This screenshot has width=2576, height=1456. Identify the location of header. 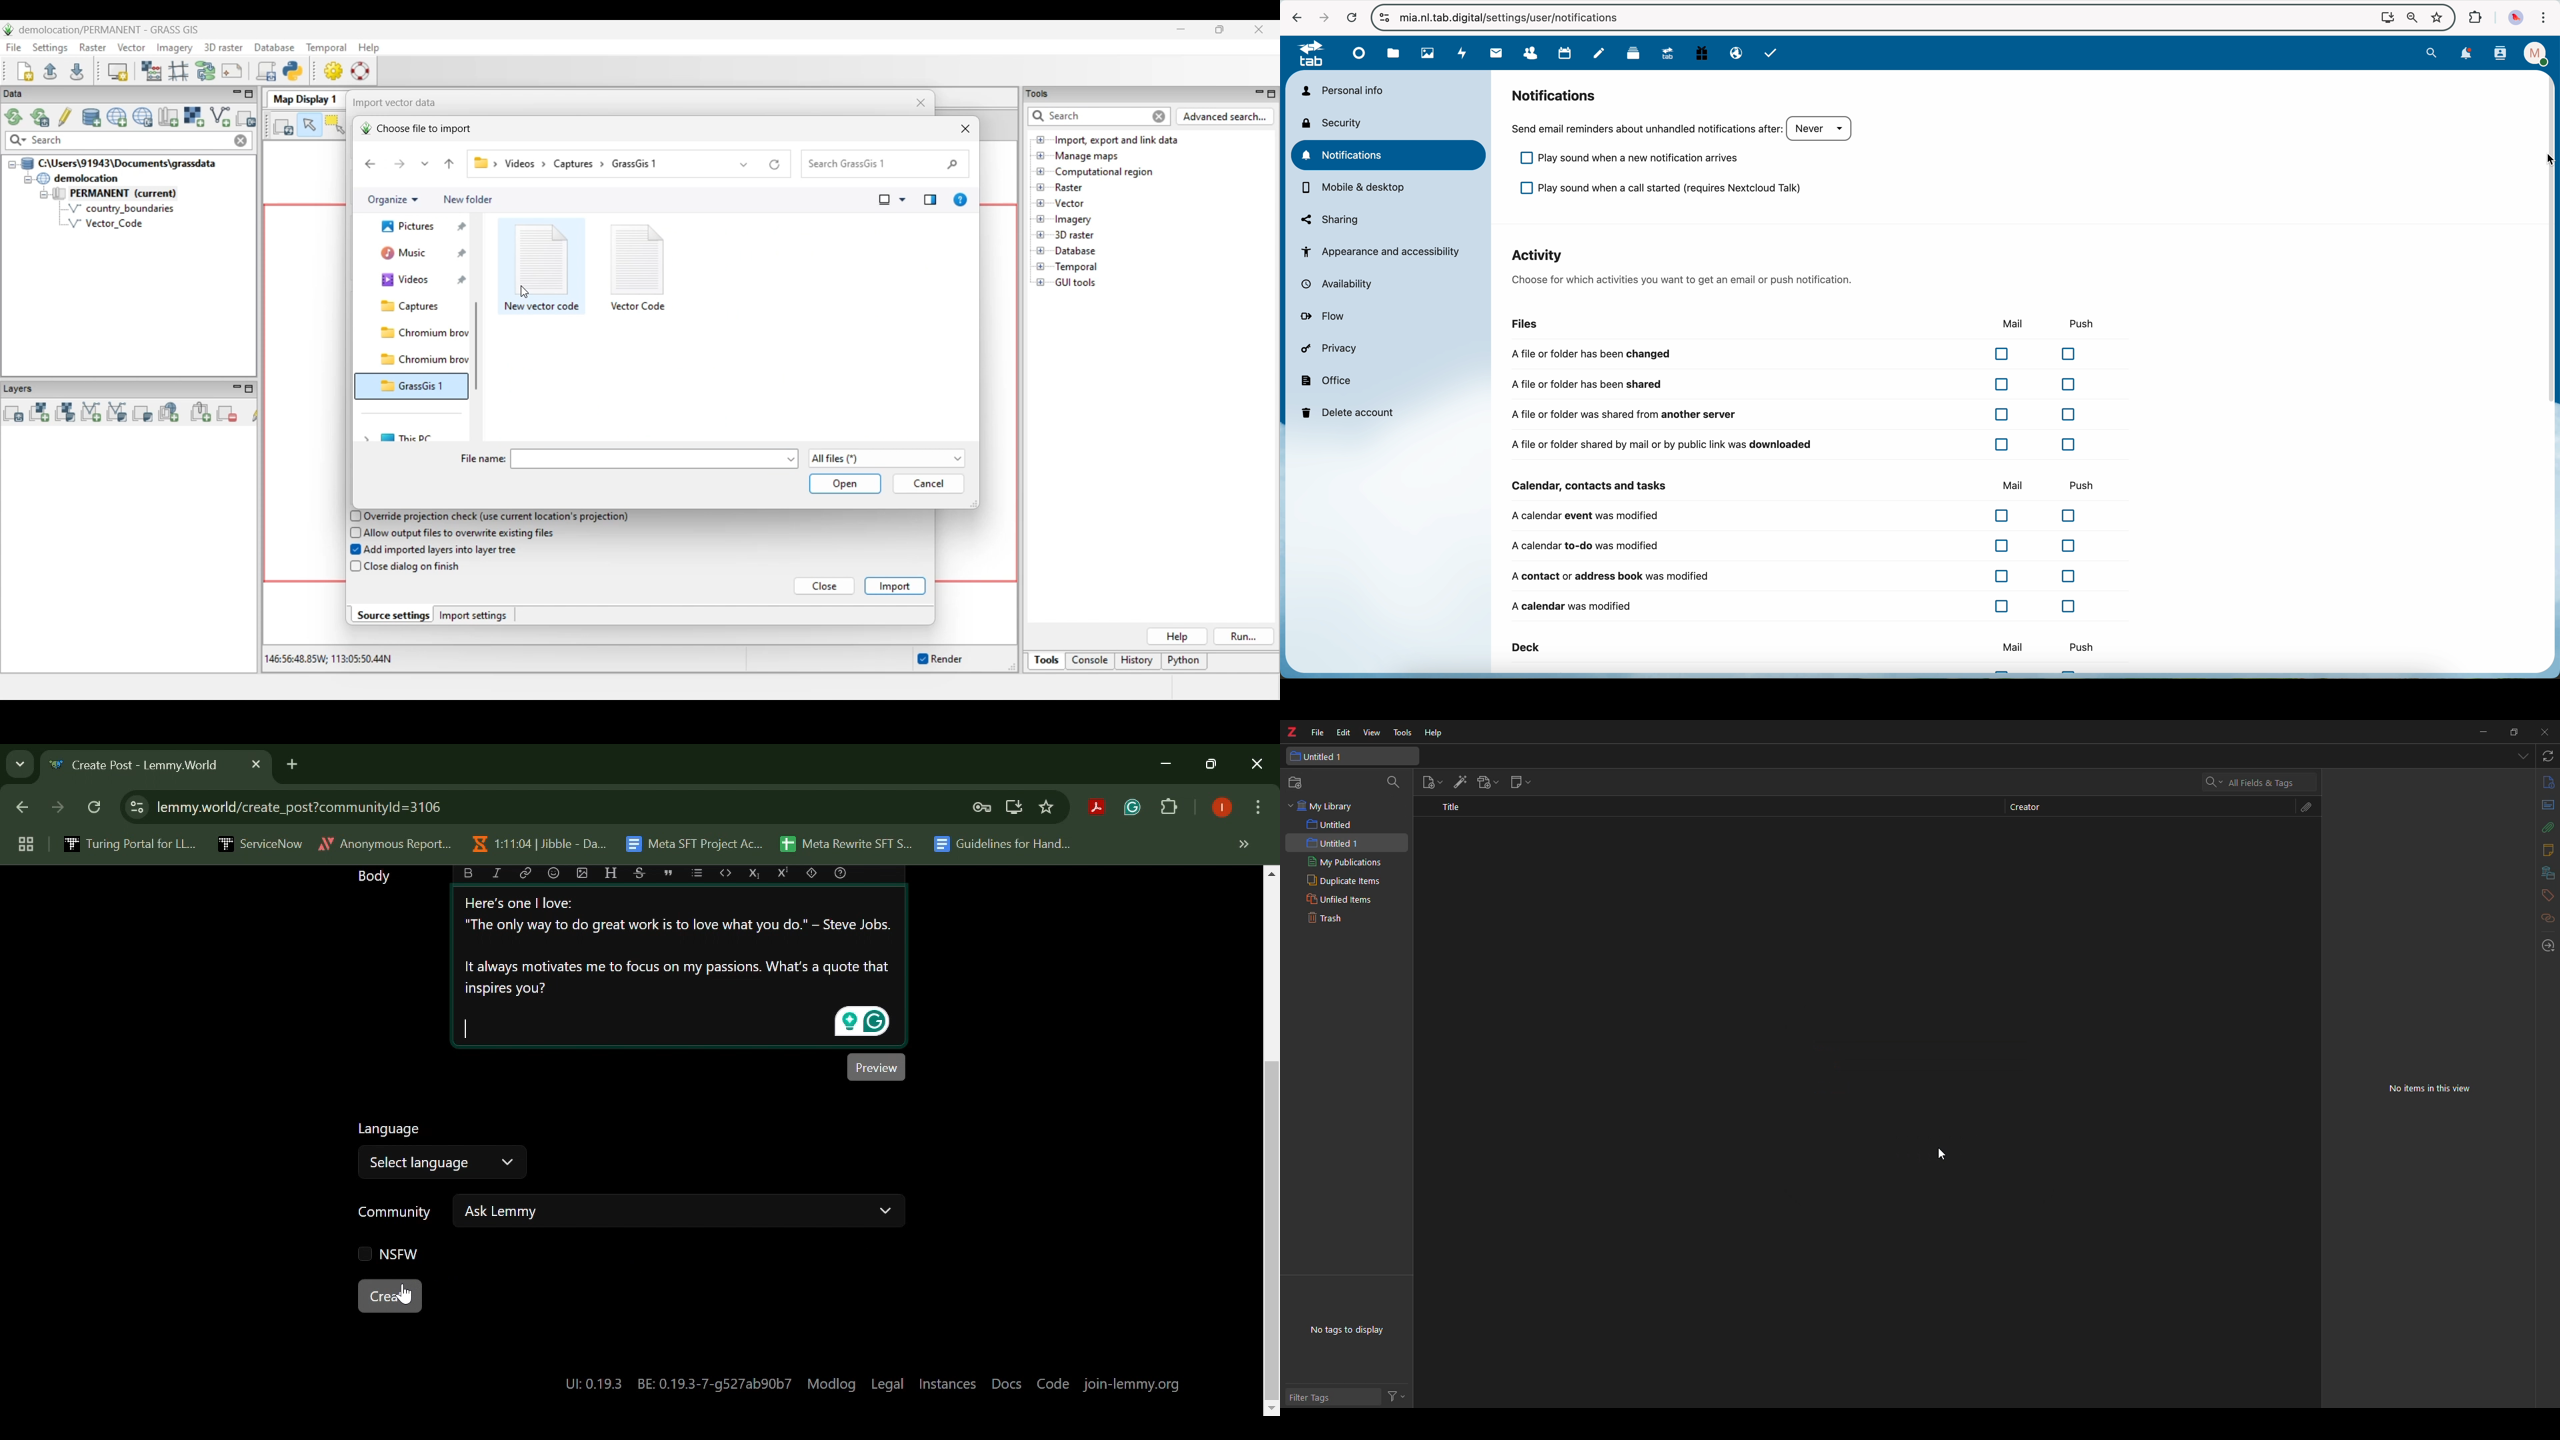
(610, 873).